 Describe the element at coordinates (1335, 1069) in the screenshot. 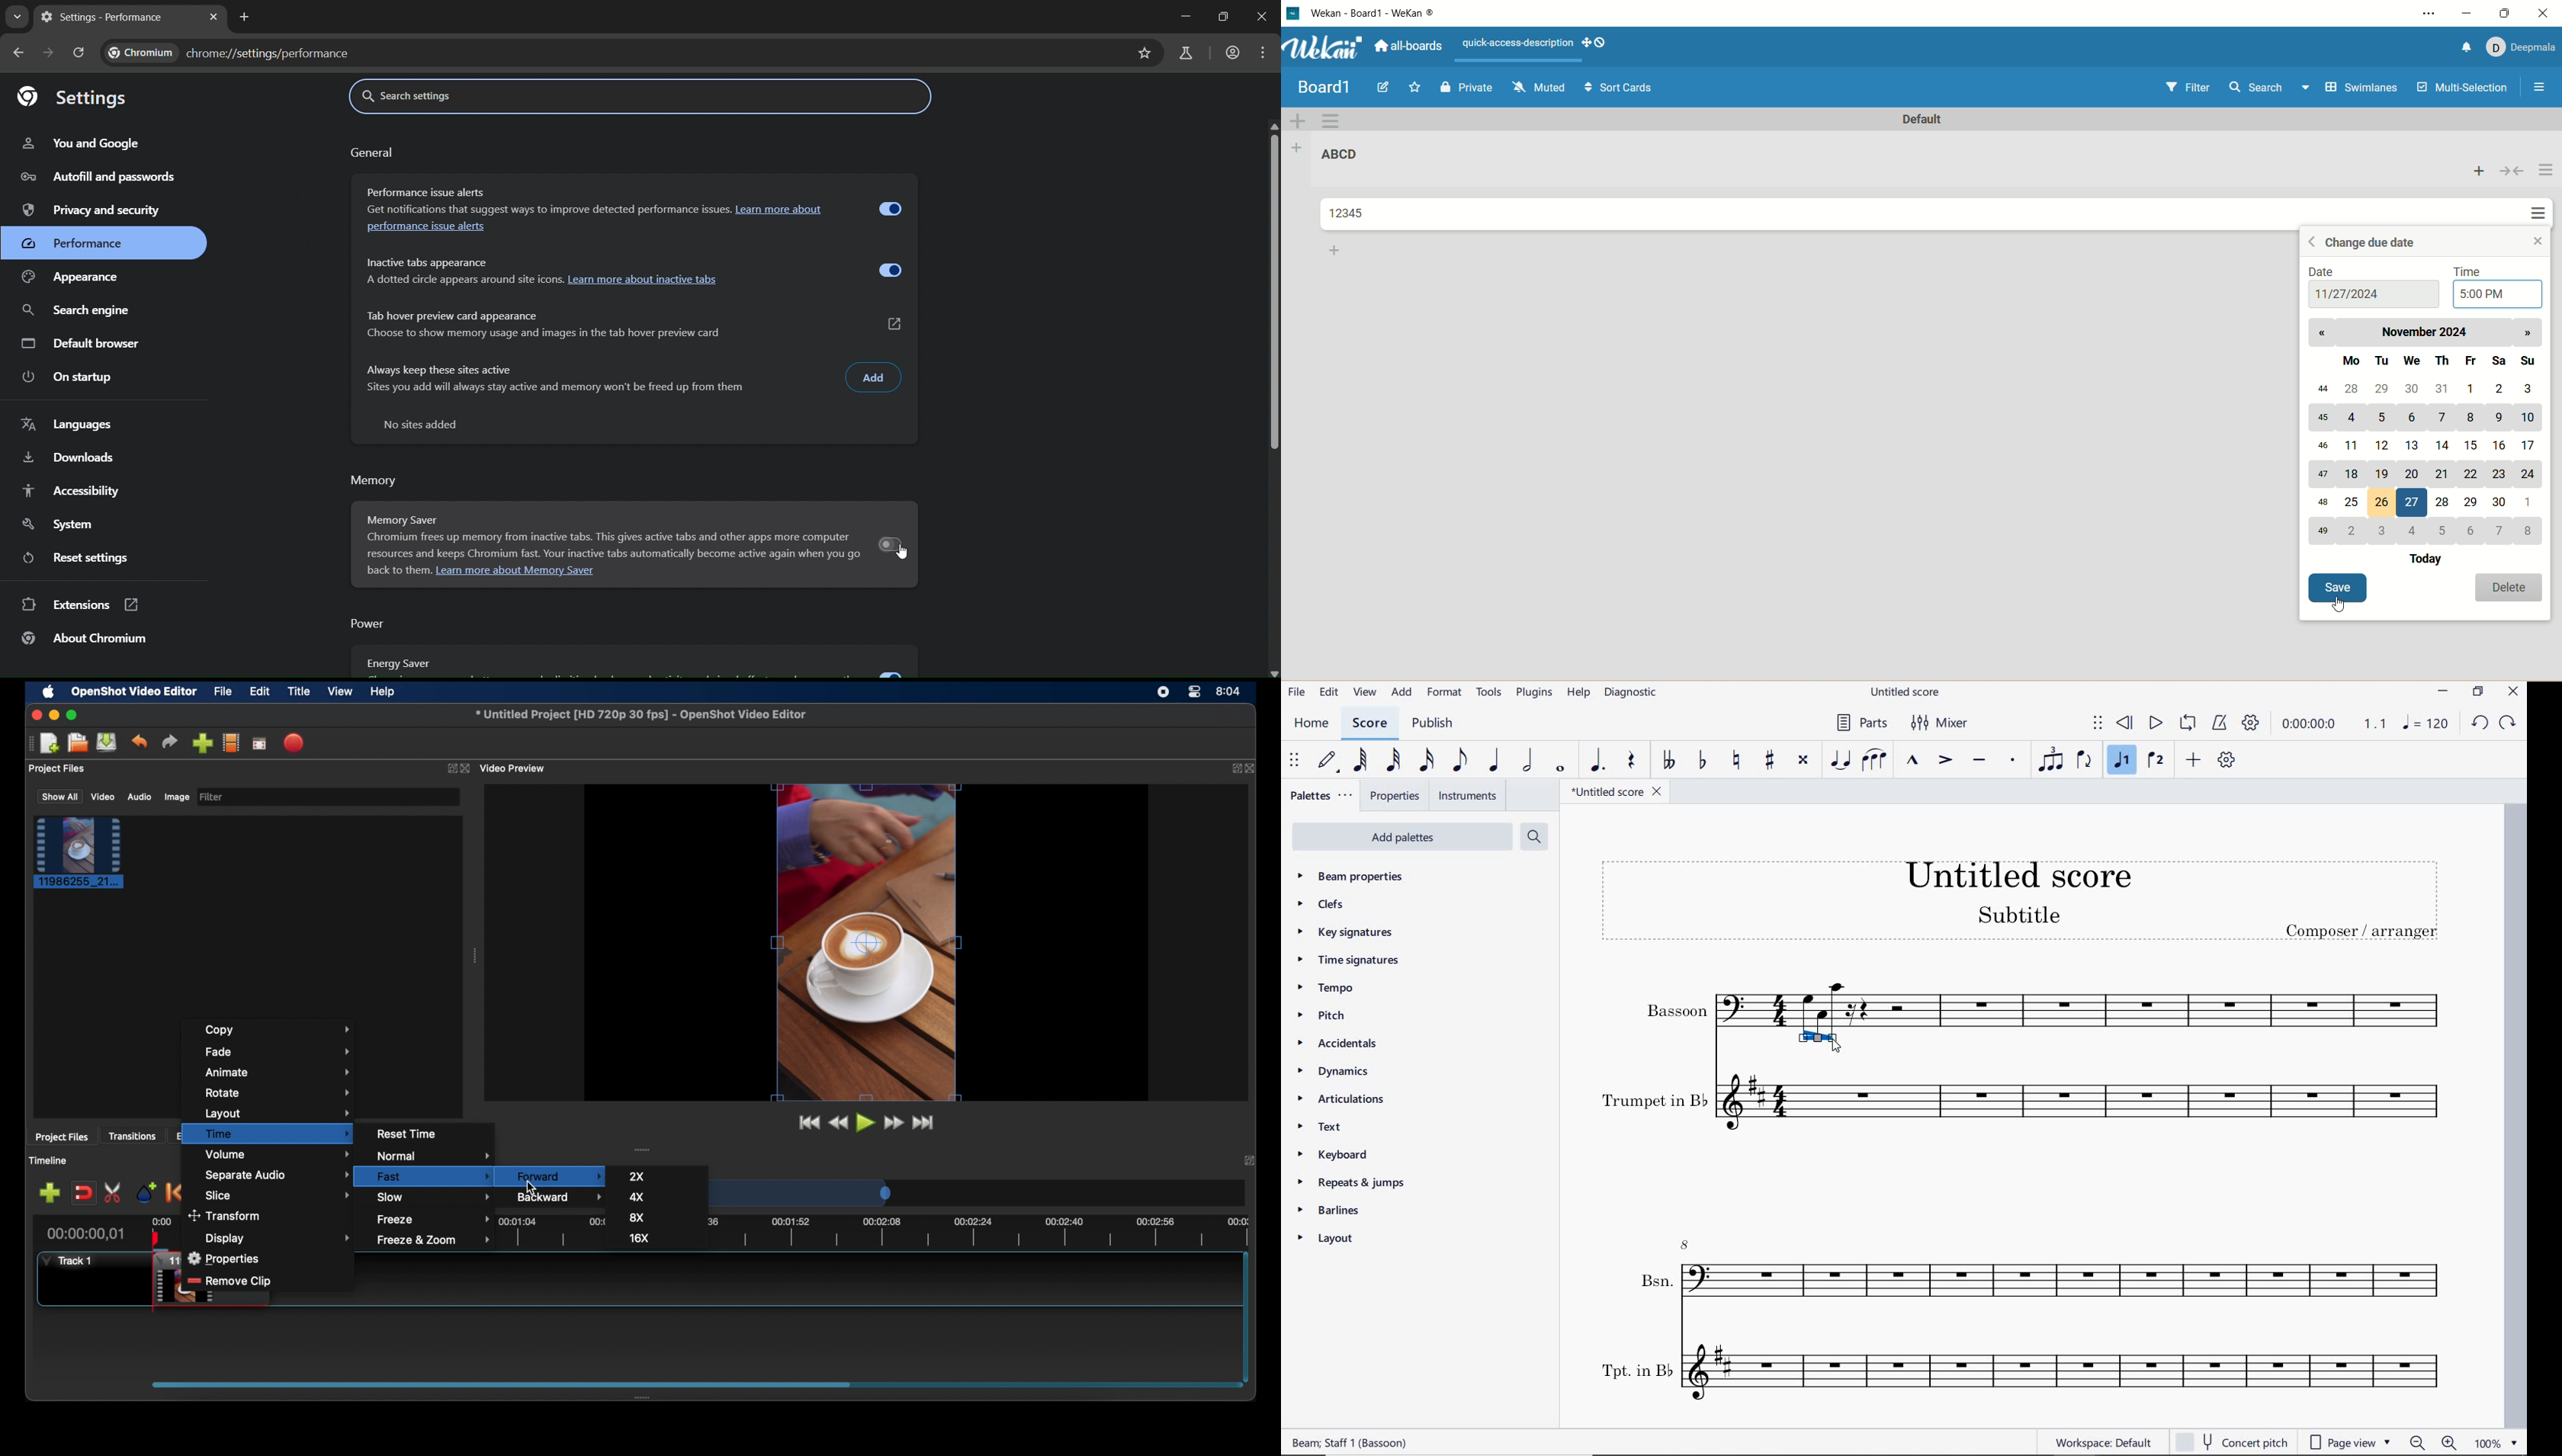

I see `dynamics` at that location.